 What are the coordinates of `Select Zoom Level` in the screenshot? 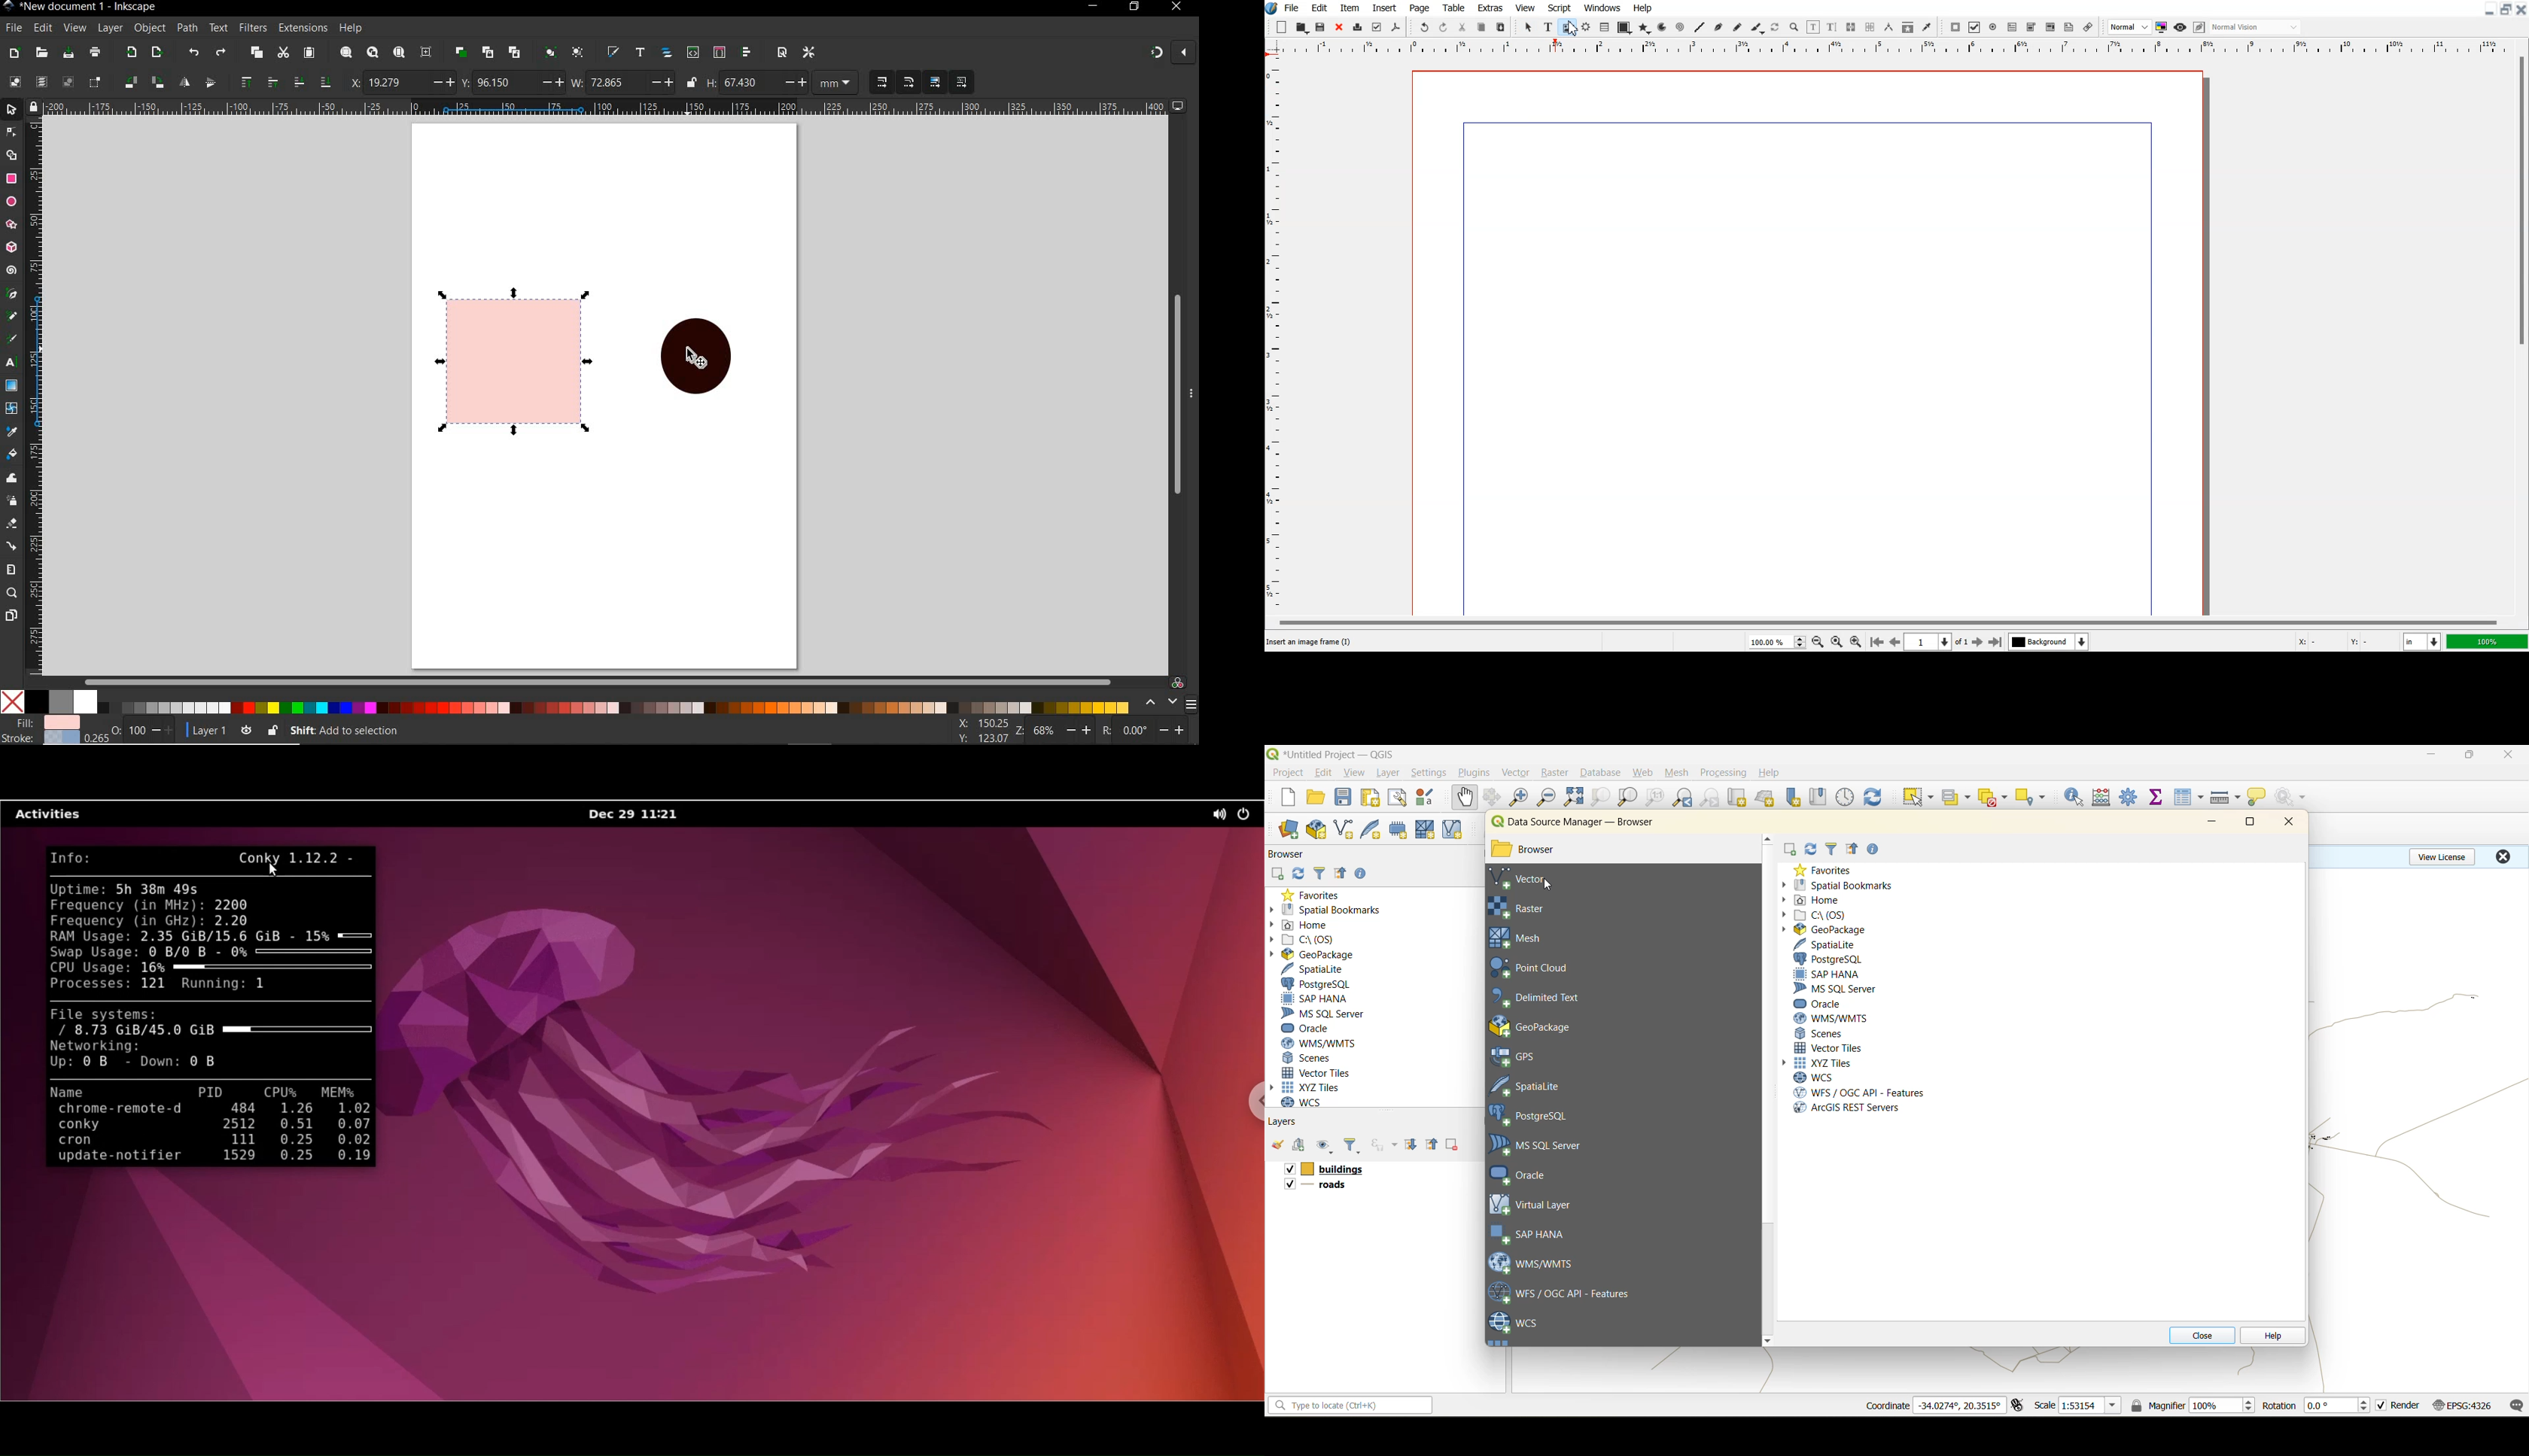 It's located at (1777, 641).